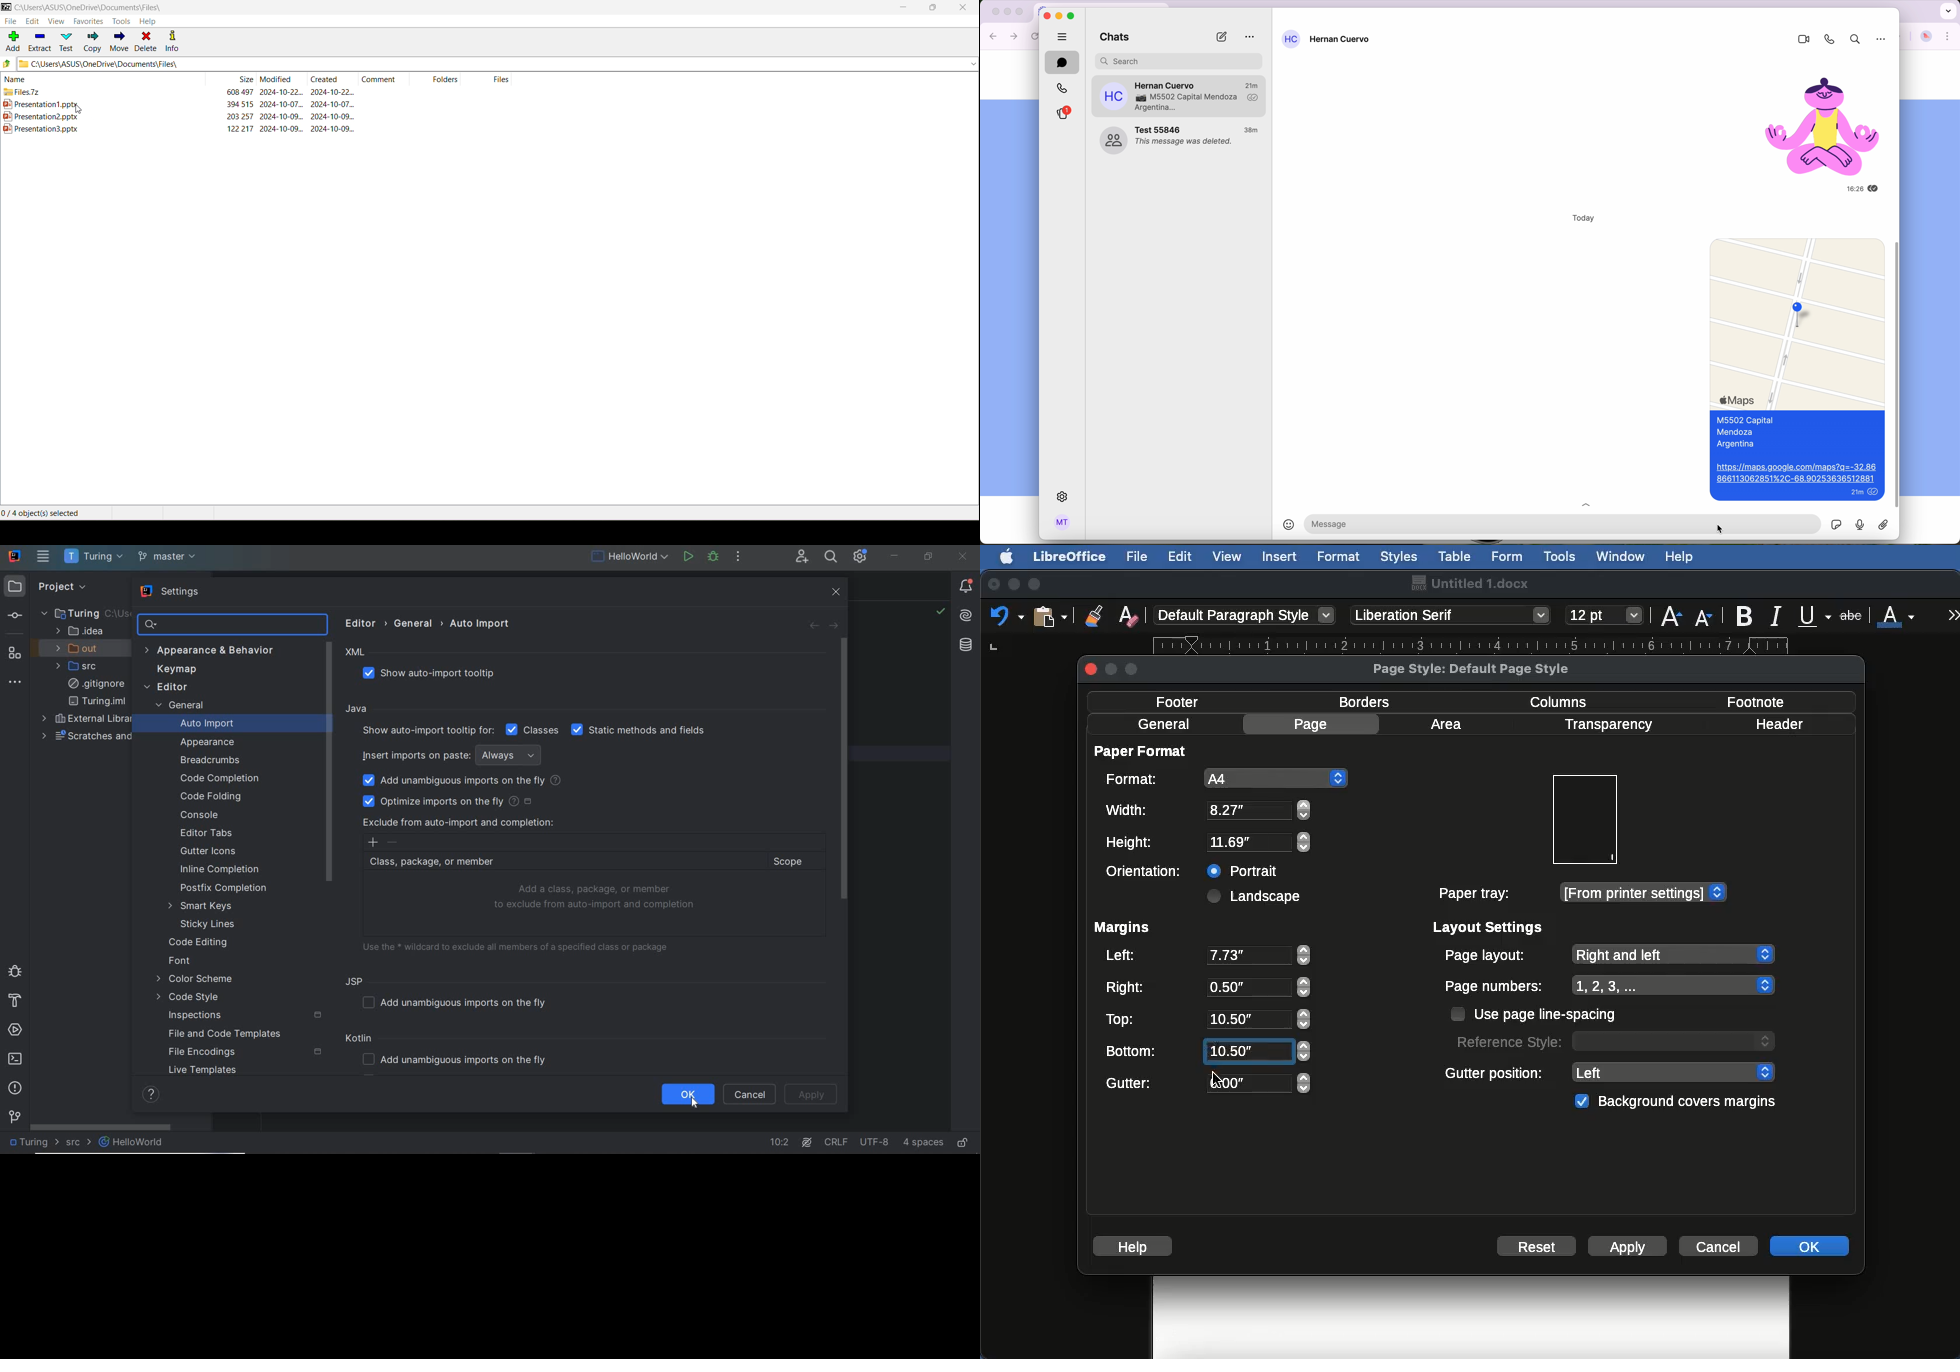 This screenshot has height=1372, width=1960. Describe the element at coordinates (1062, 113) in the screenshot. I see `stories` at that location.